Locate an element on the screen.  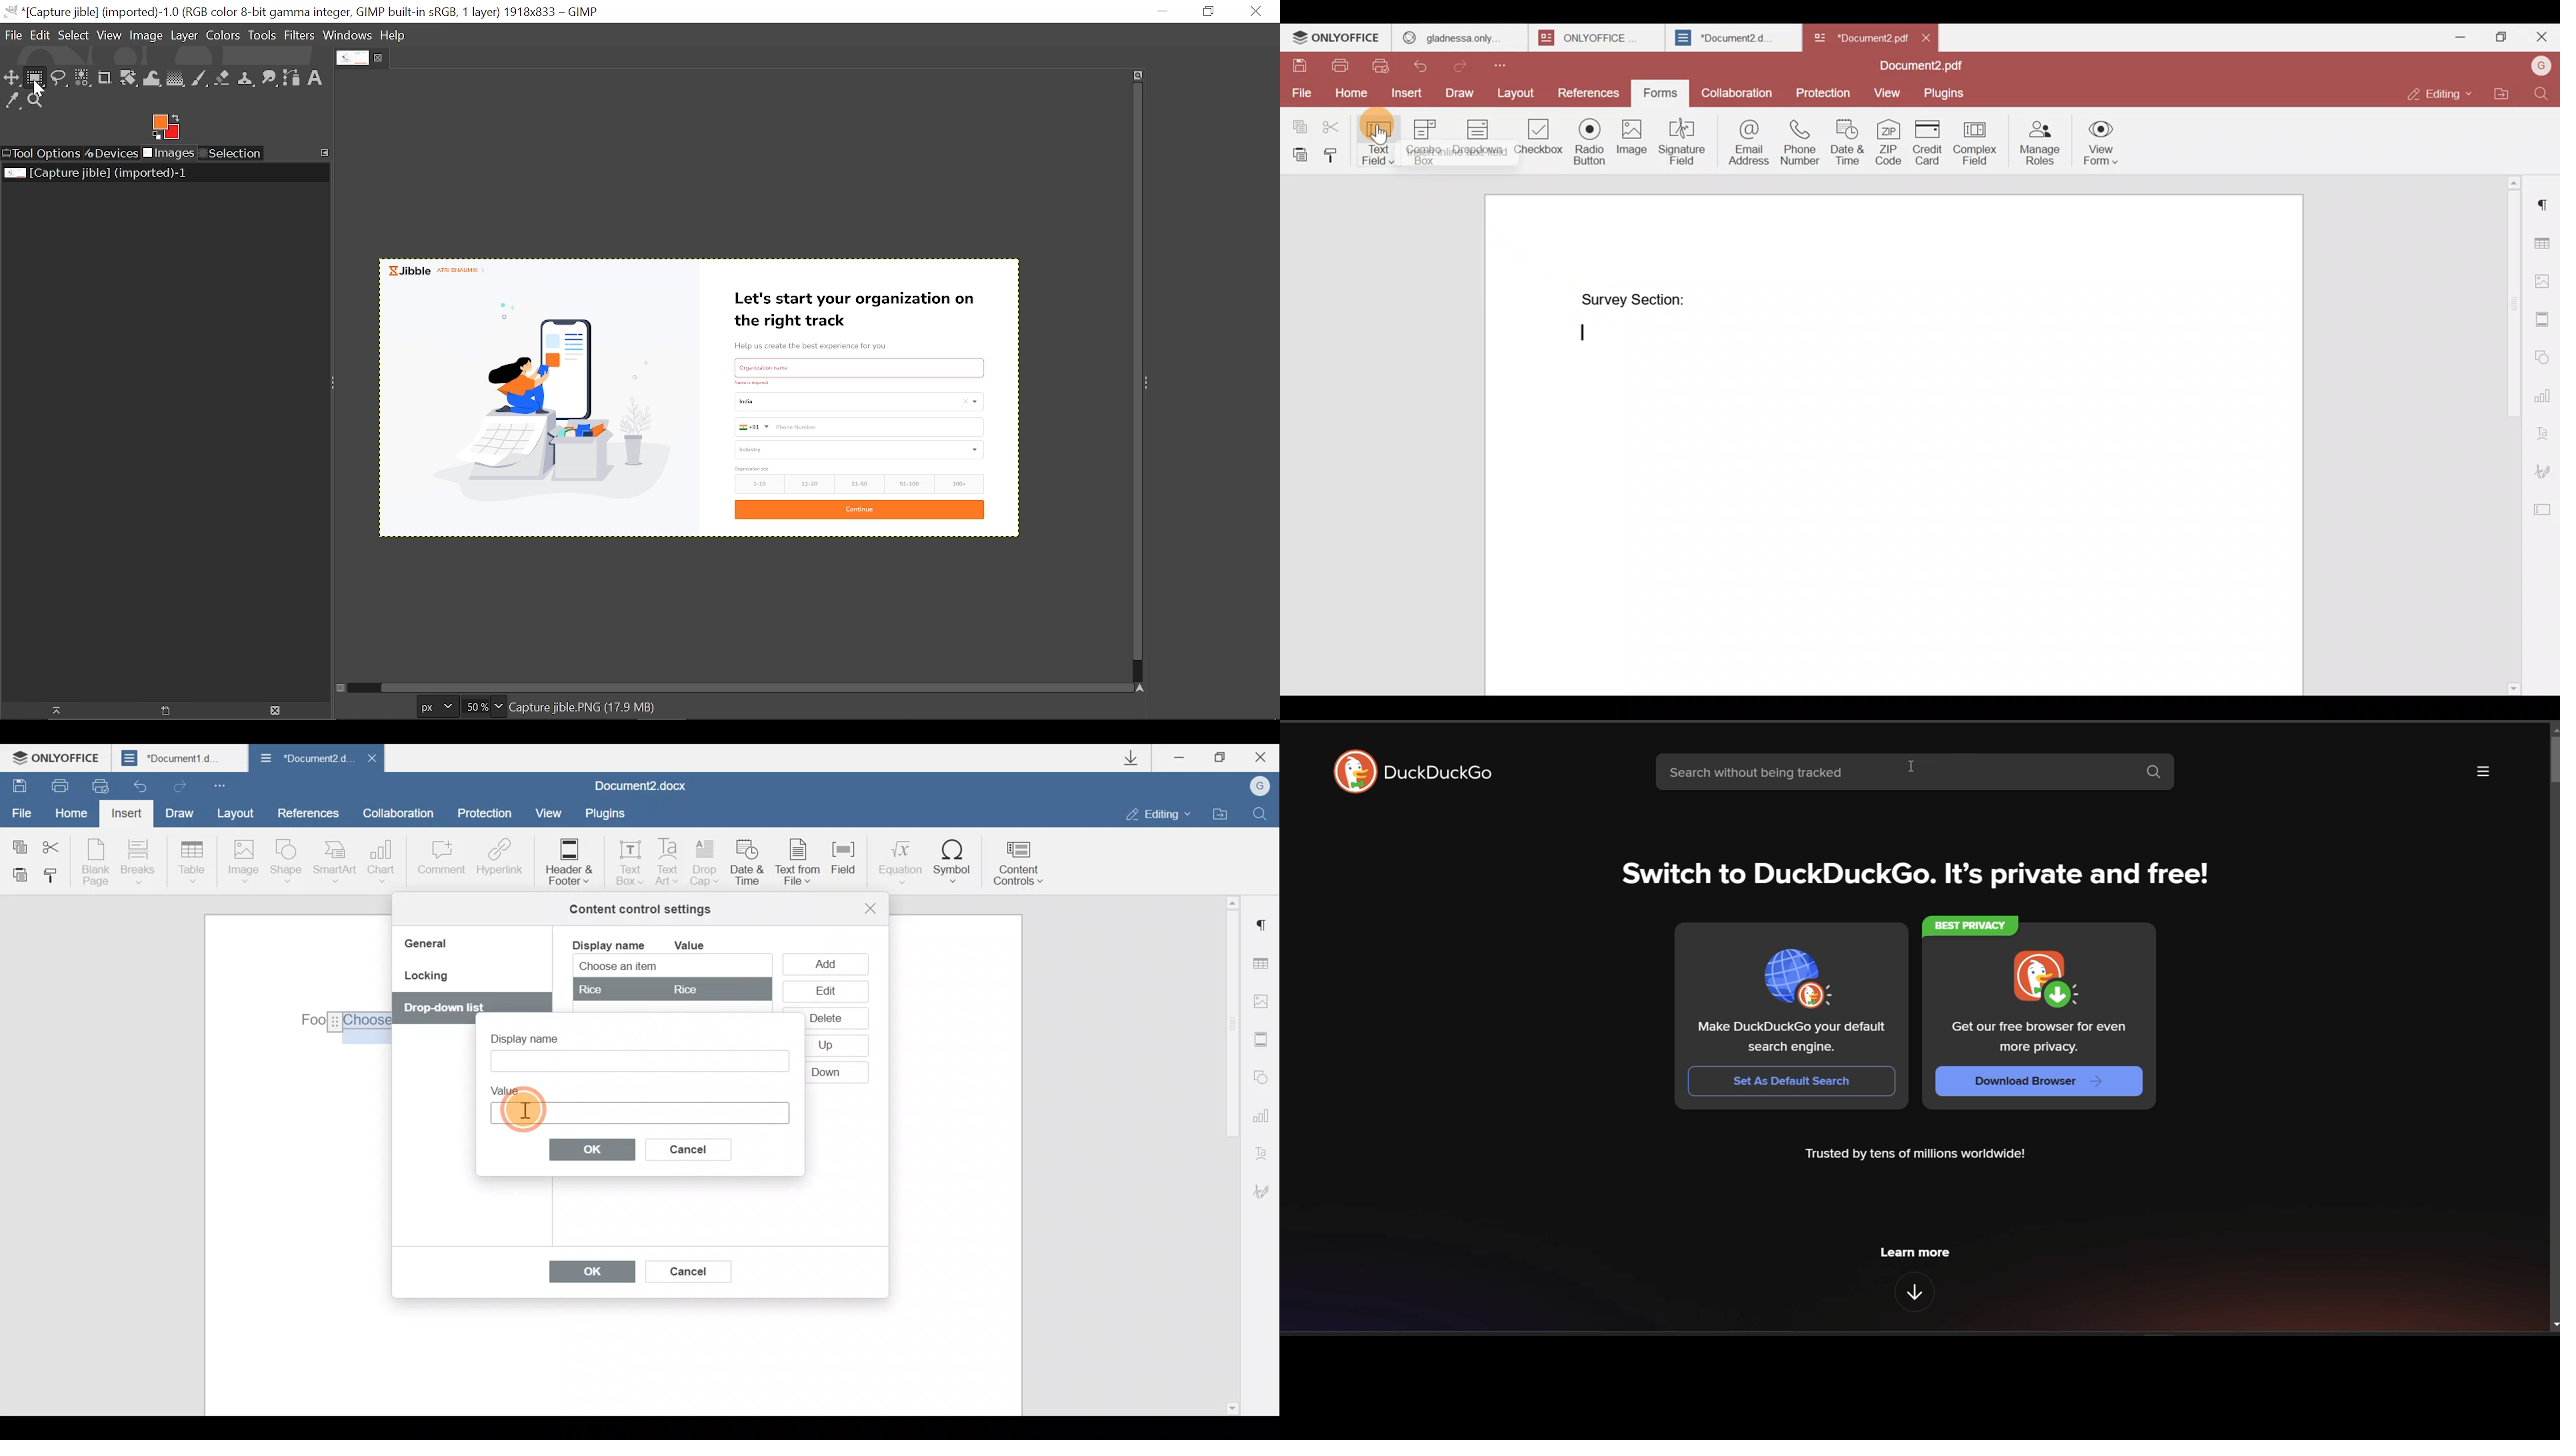
Signature settings is located at coordinates (2544, 471).